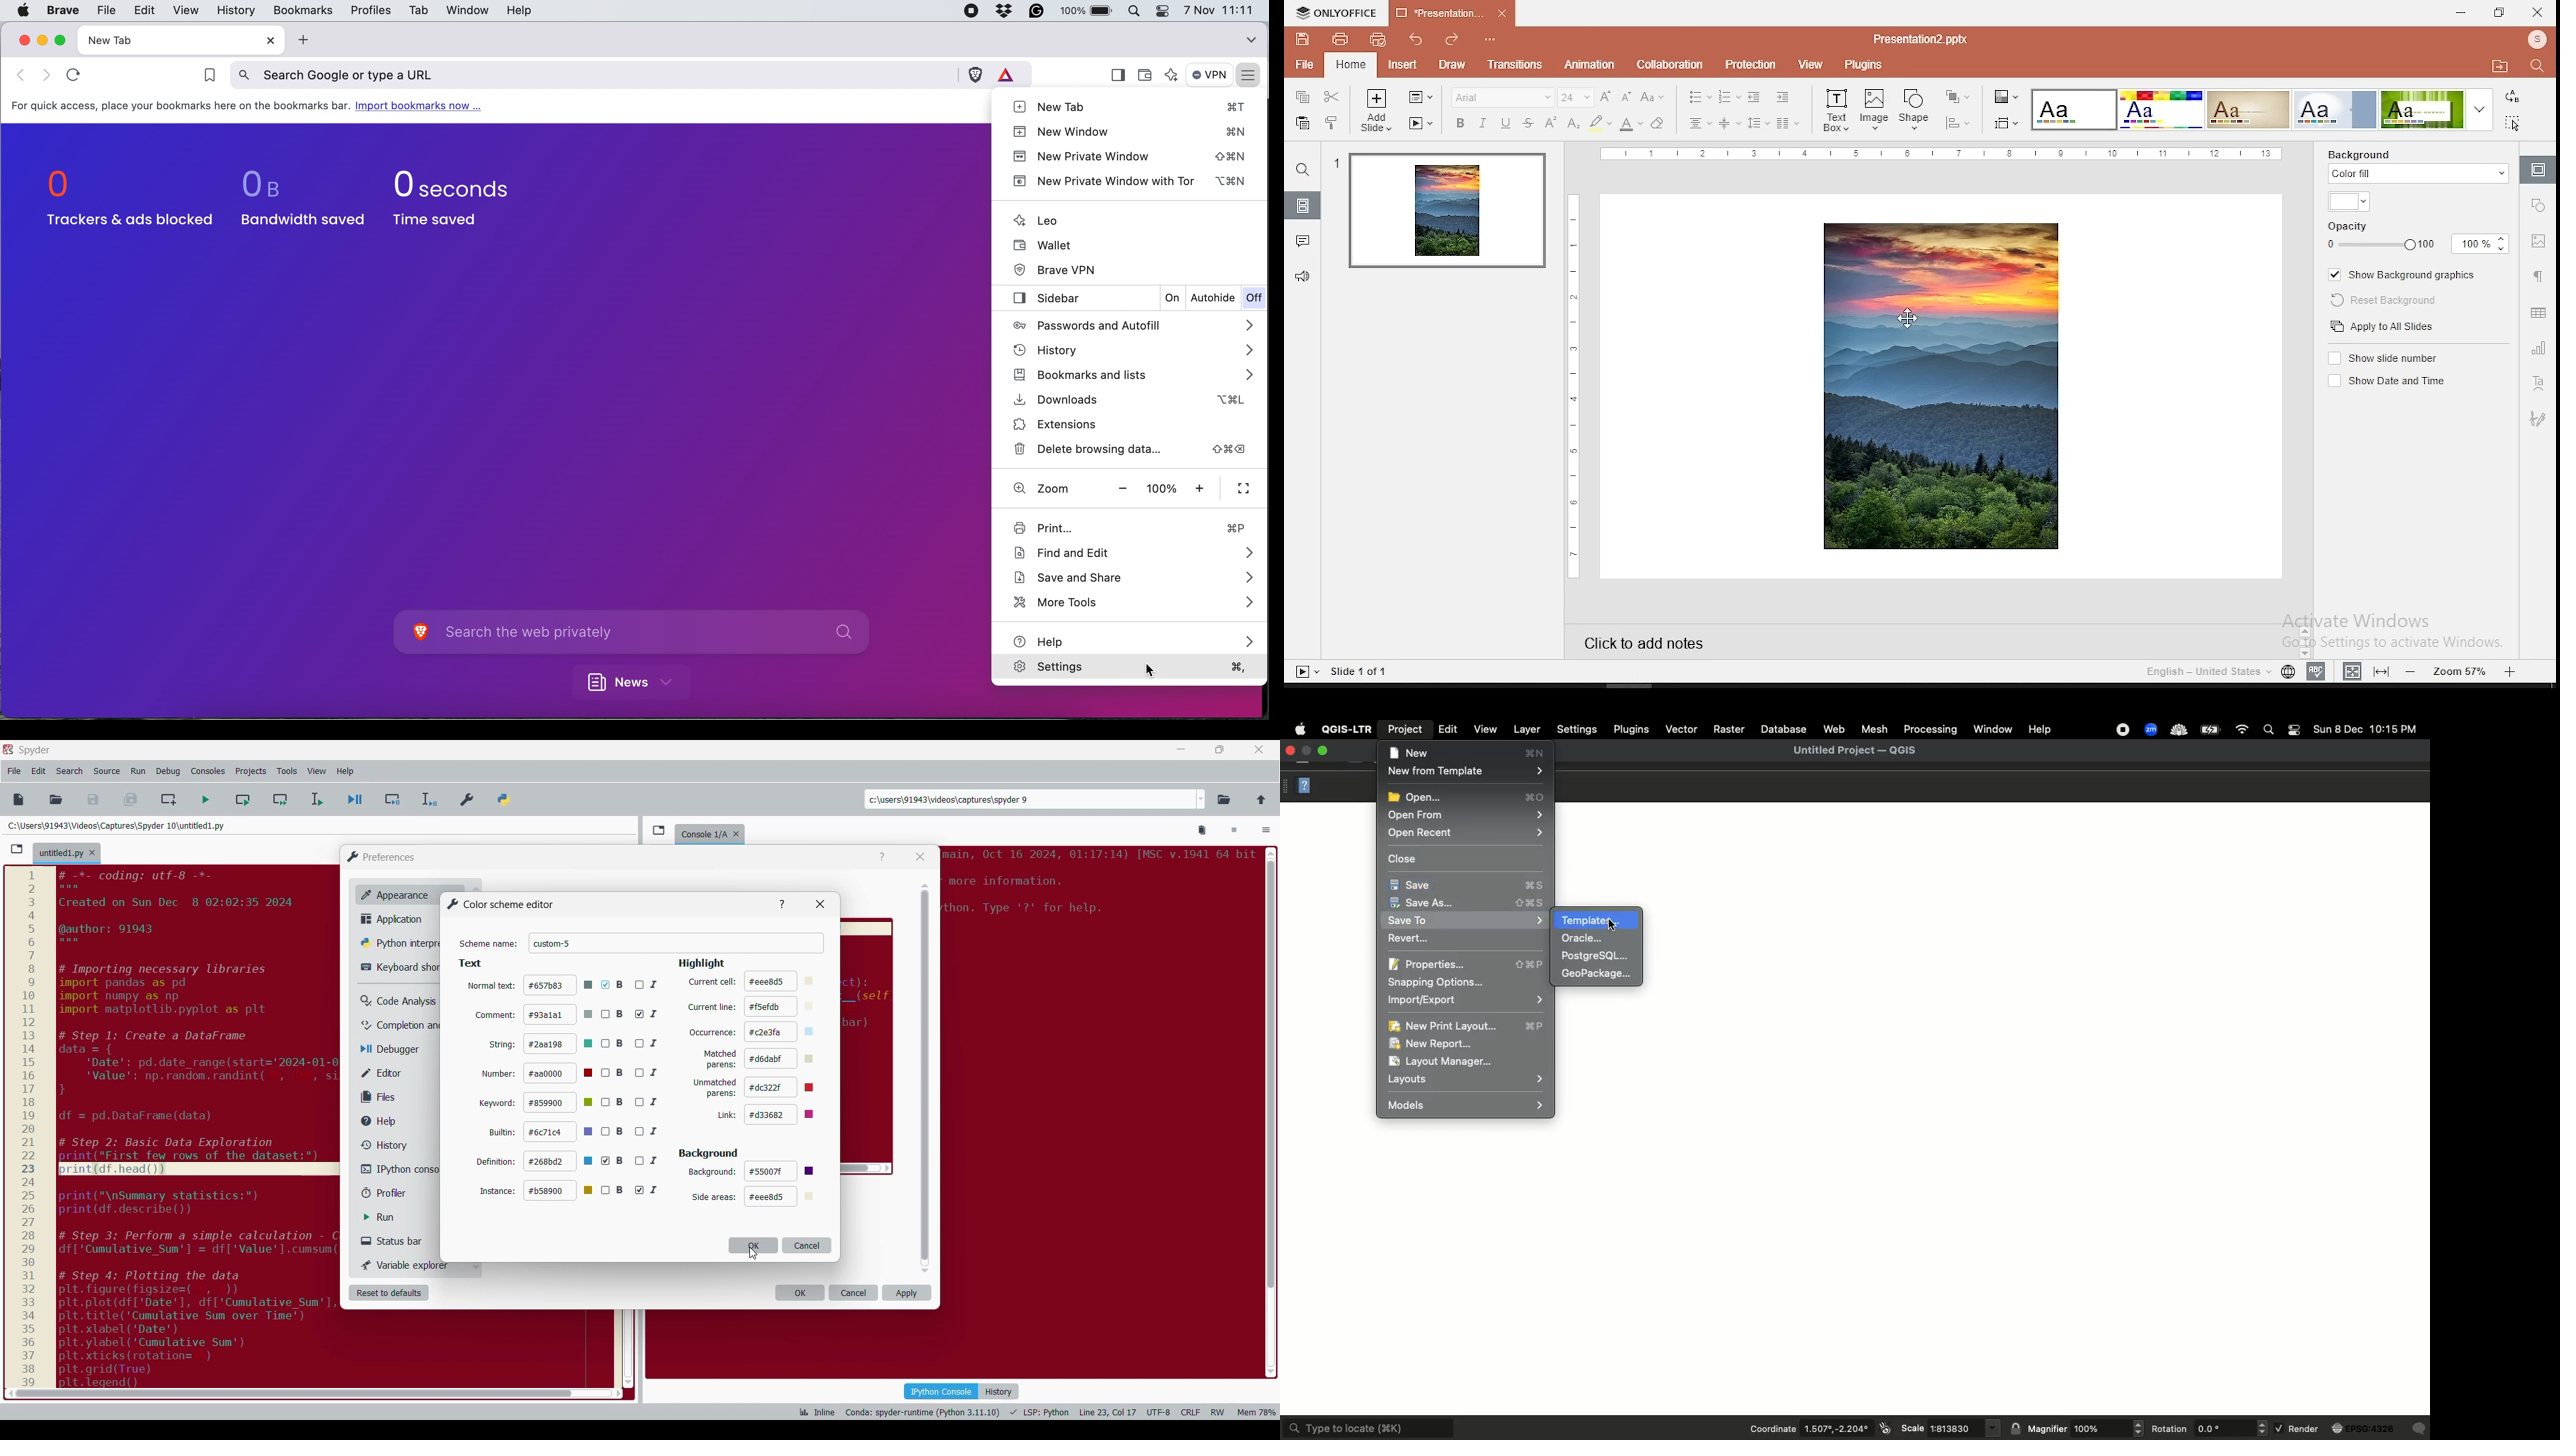 The width and height of the screenshot is (2576, 1456). I want to click on keyword, so click(497, 1104).